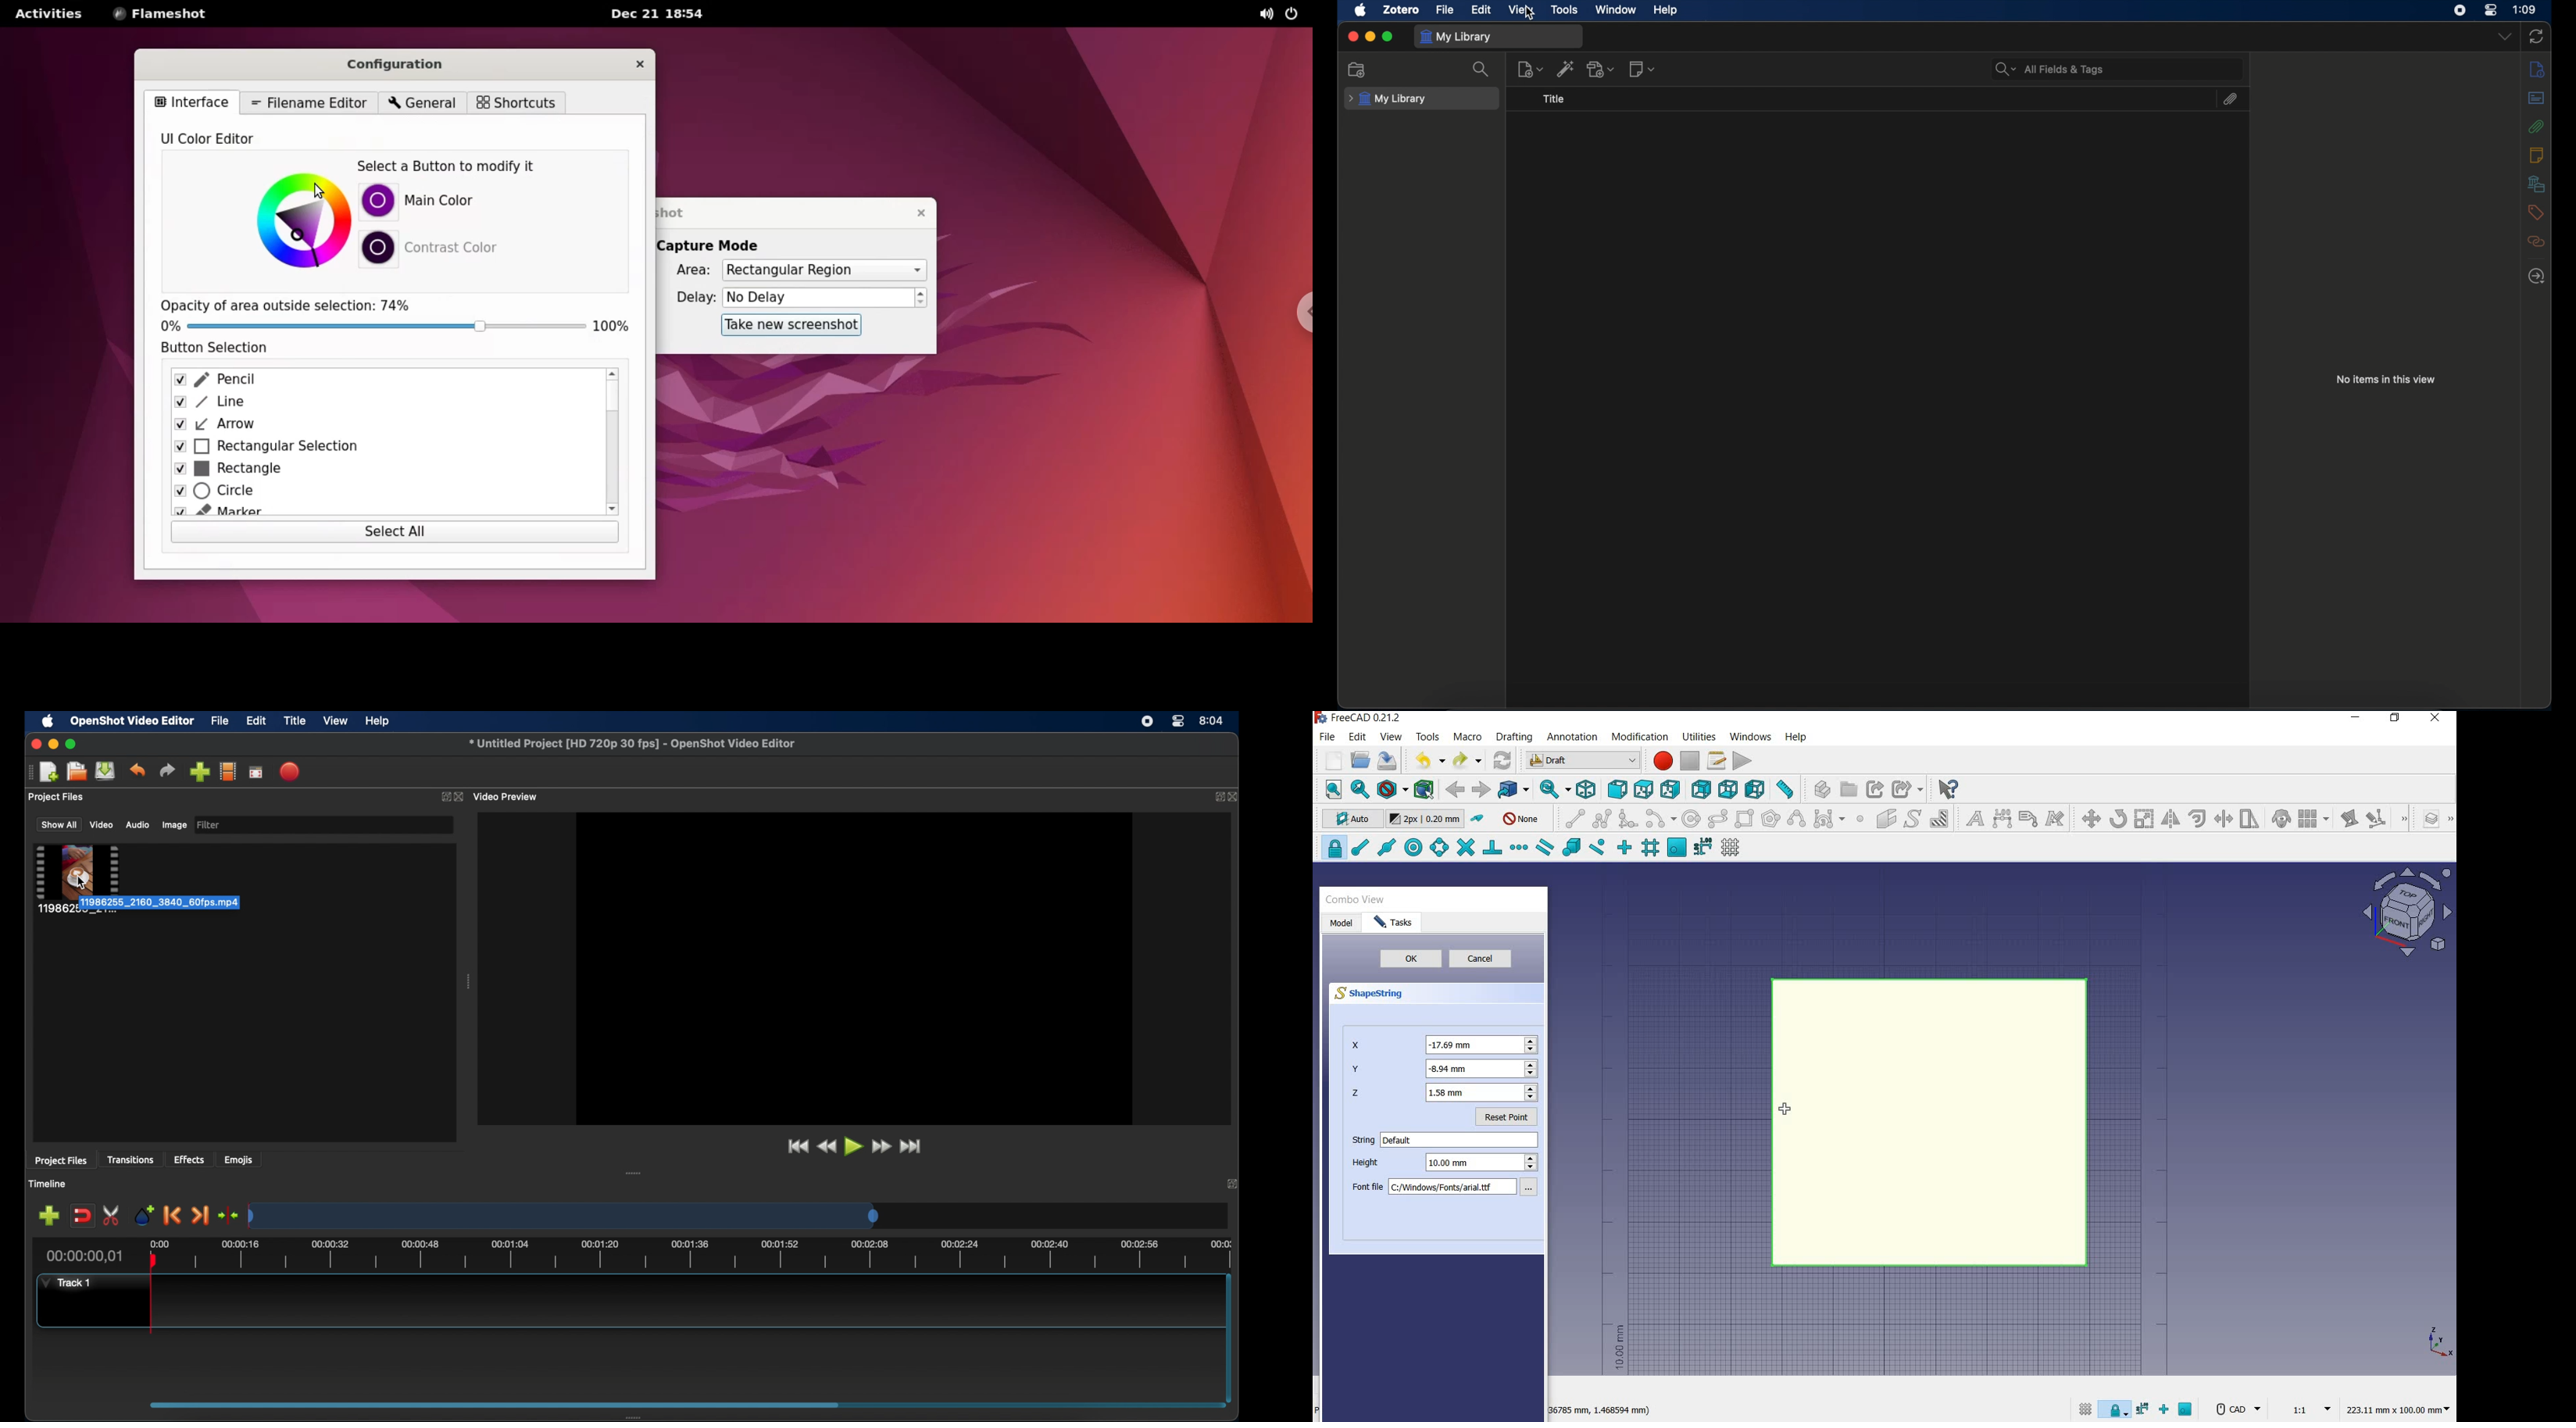 The width and height of the screenshot is (2576, 1428). Describe the element at coordinates (1875, 788) in the screenshot. I see `make link` at that location.